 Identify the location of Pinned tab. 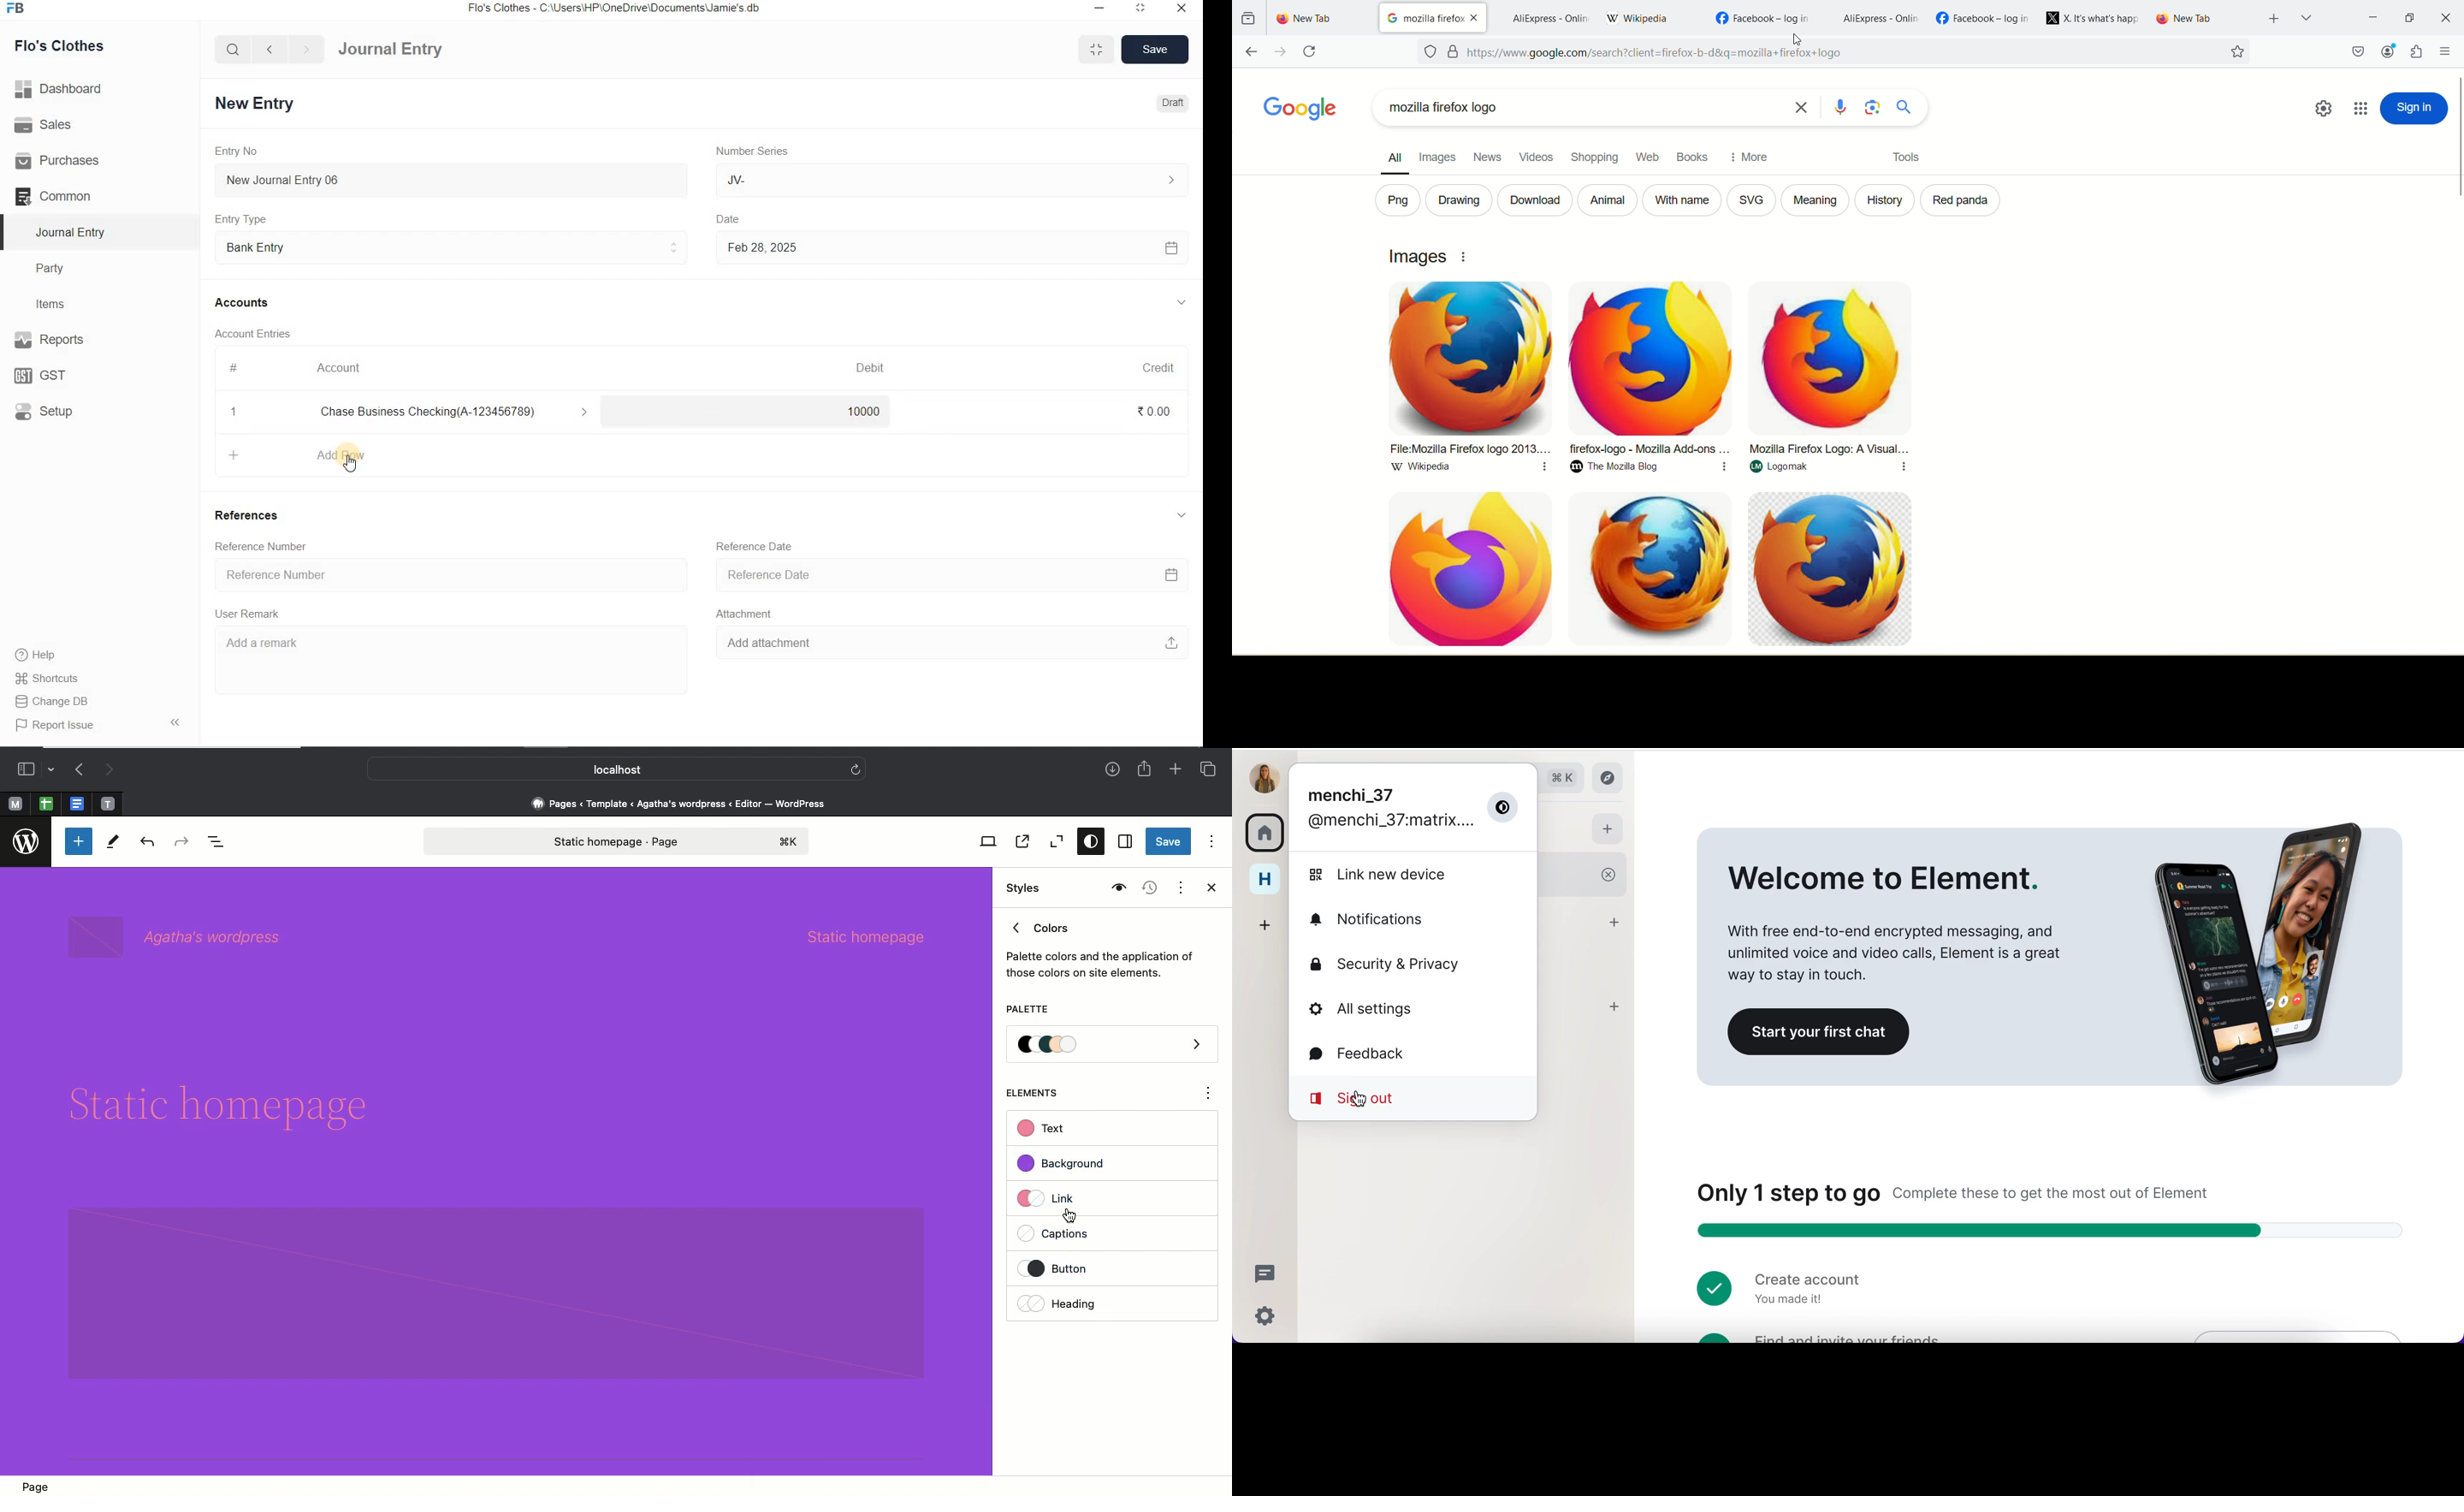
(15, 804).